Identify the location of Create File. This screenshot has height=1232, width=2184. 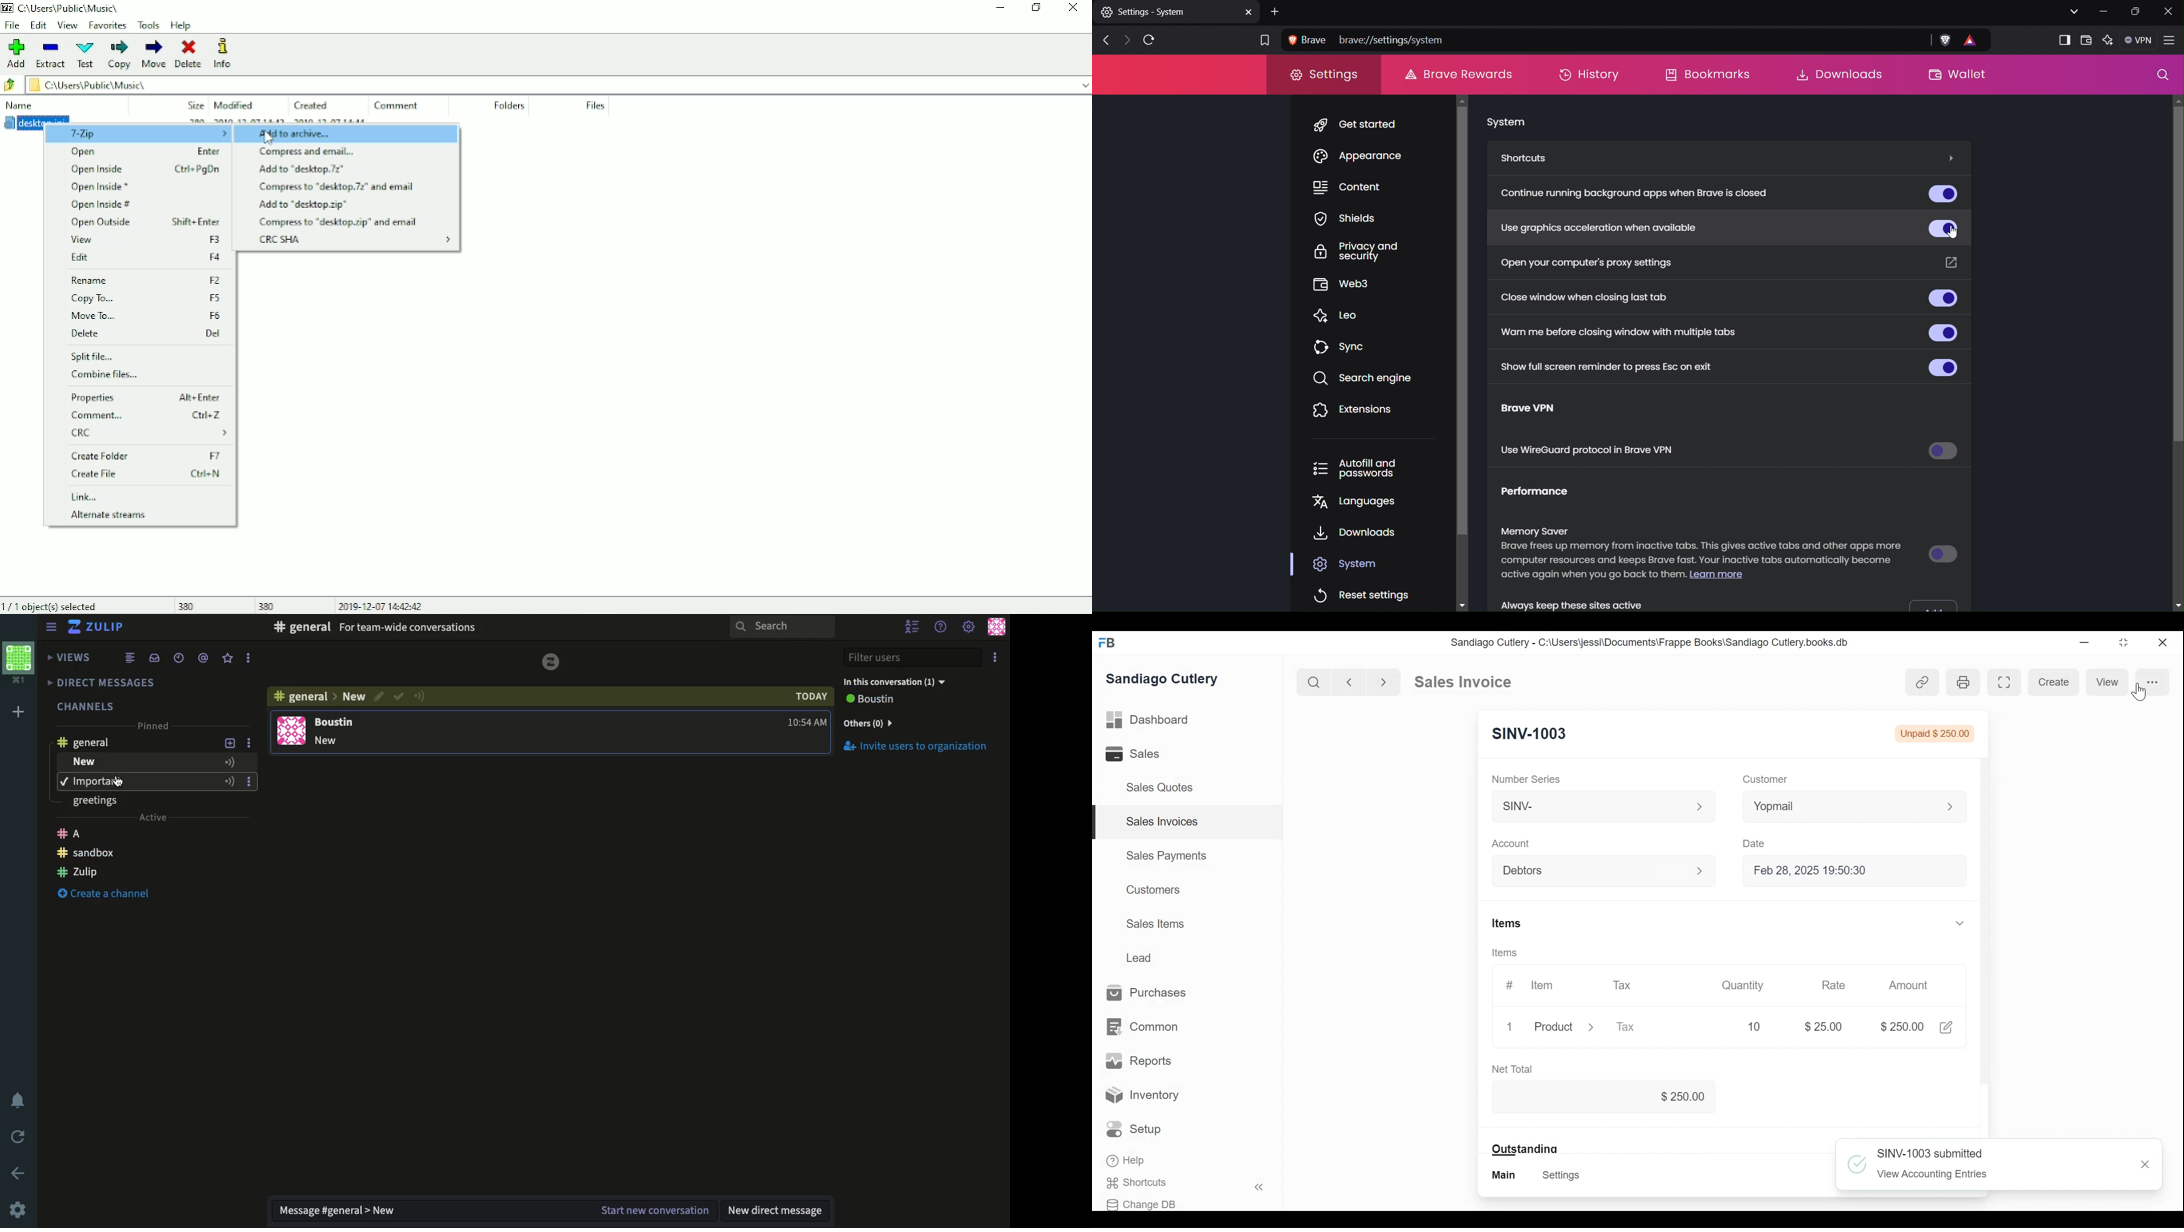
(148, 475).